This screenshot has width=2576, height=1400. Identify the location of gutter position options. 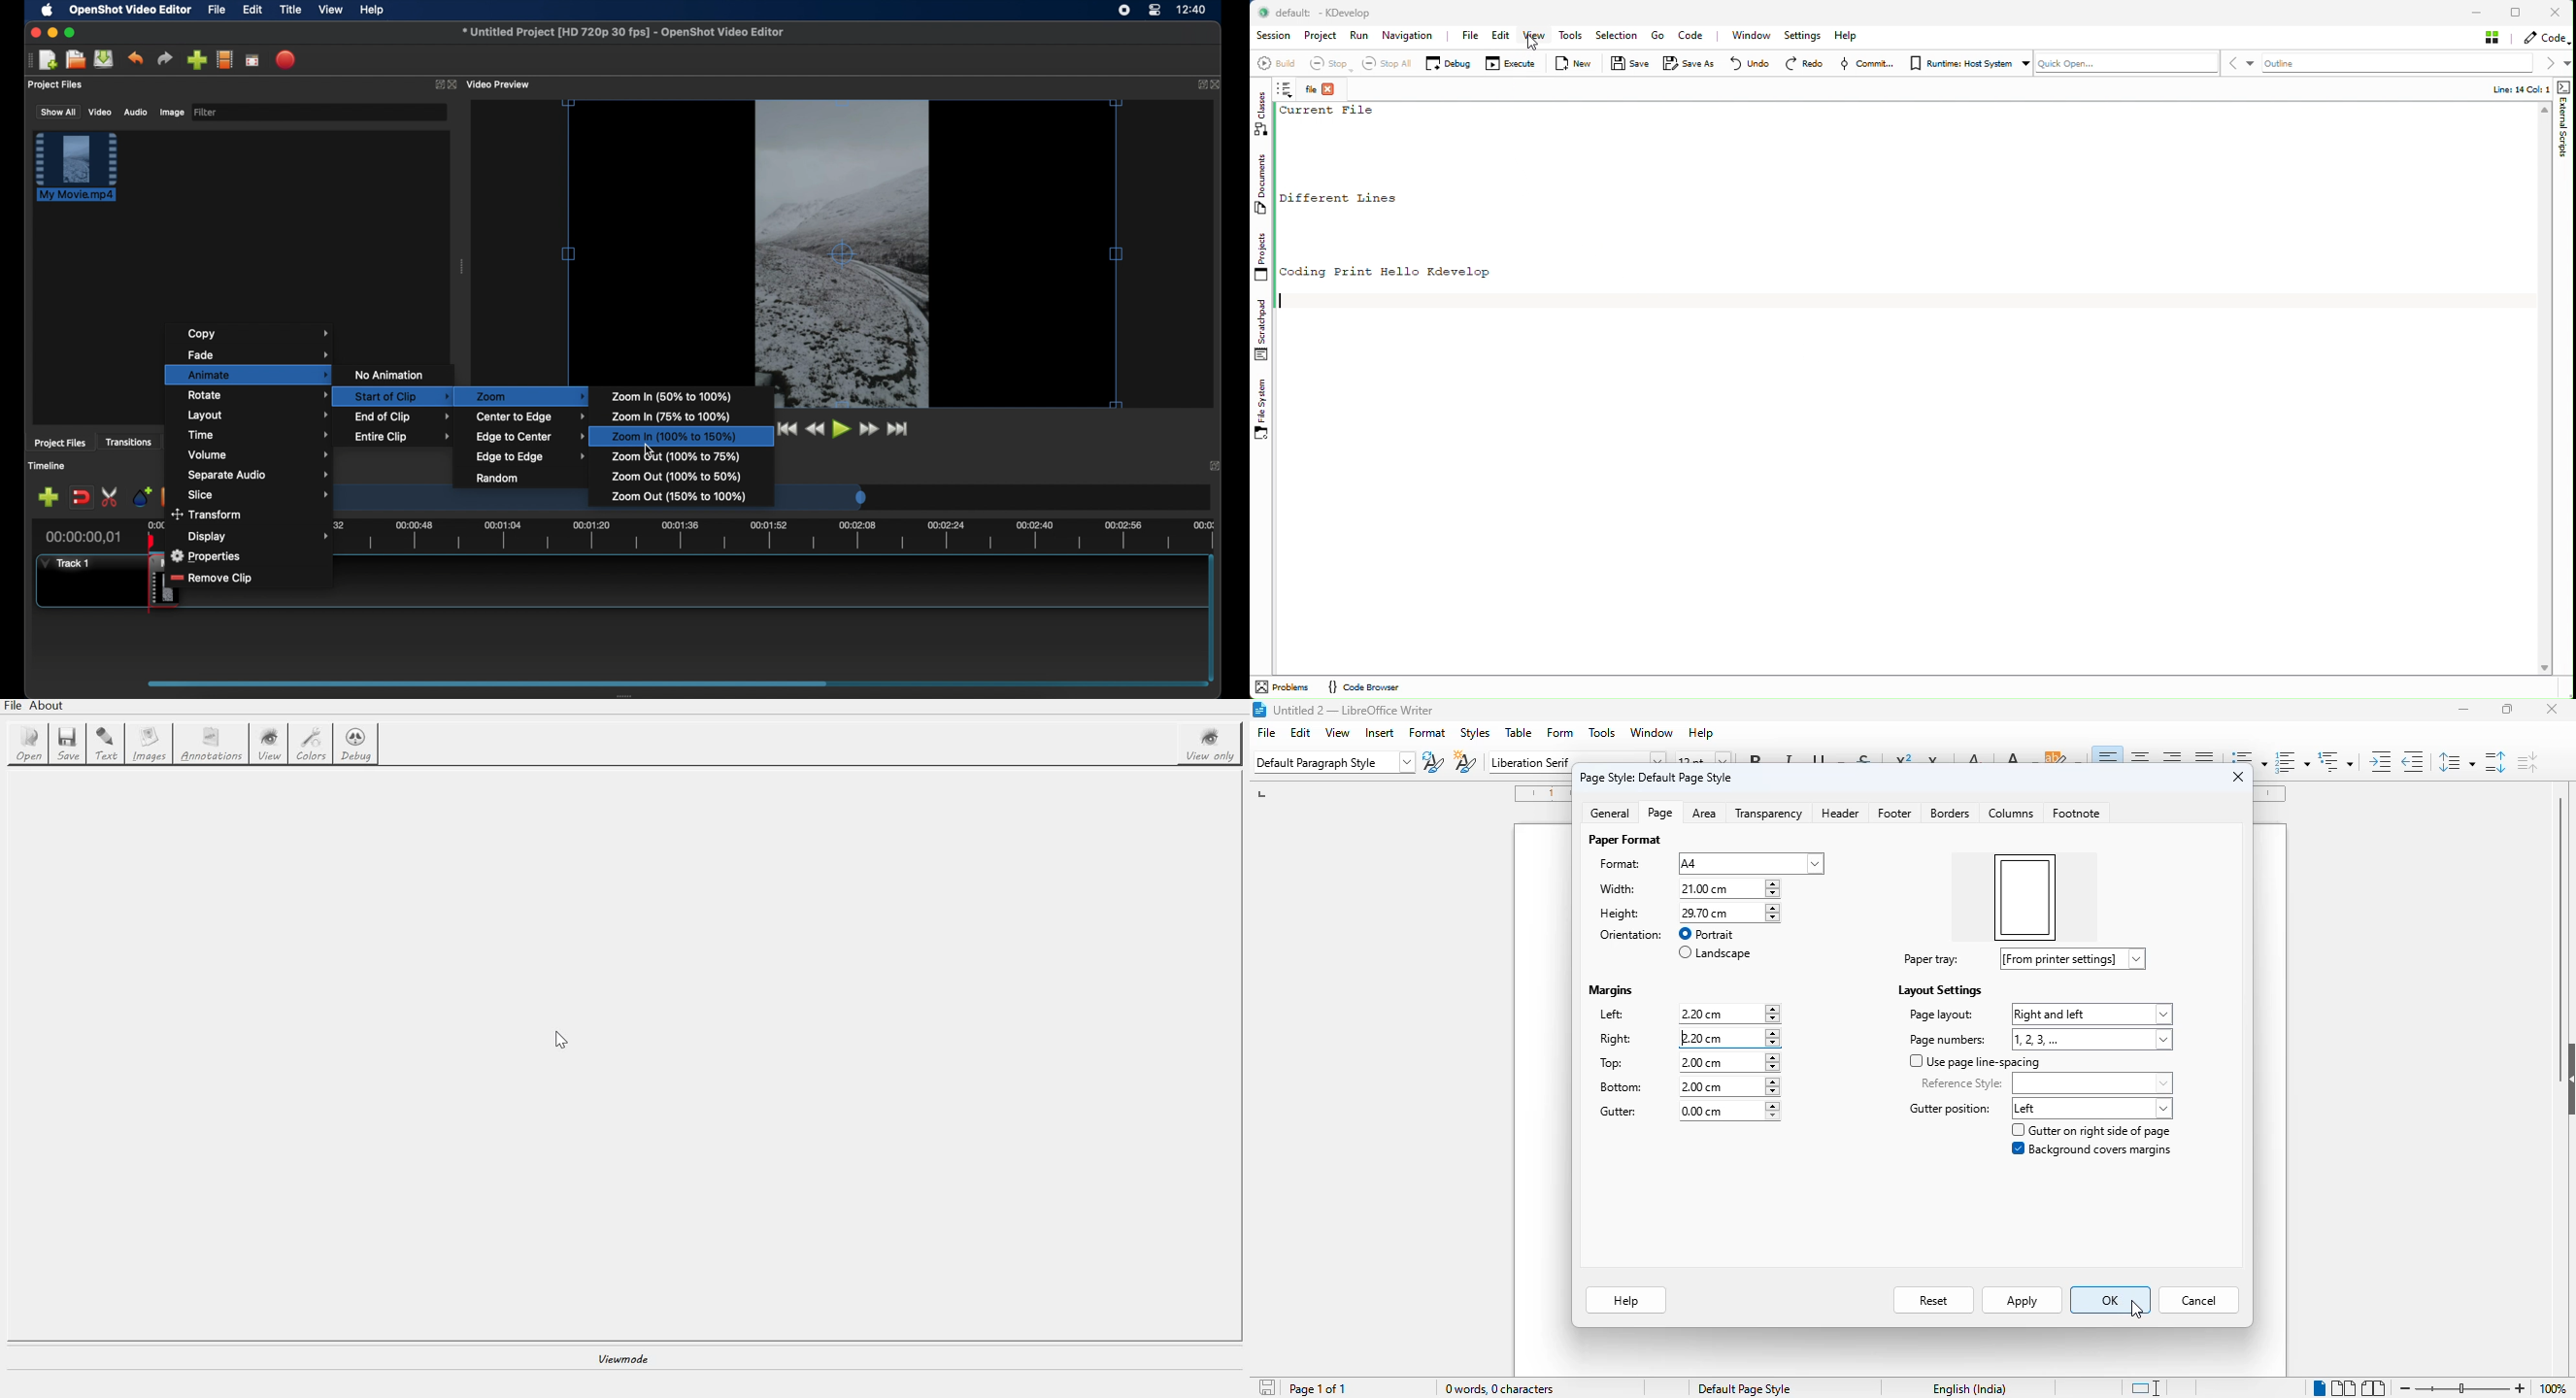
(2090, 1109).